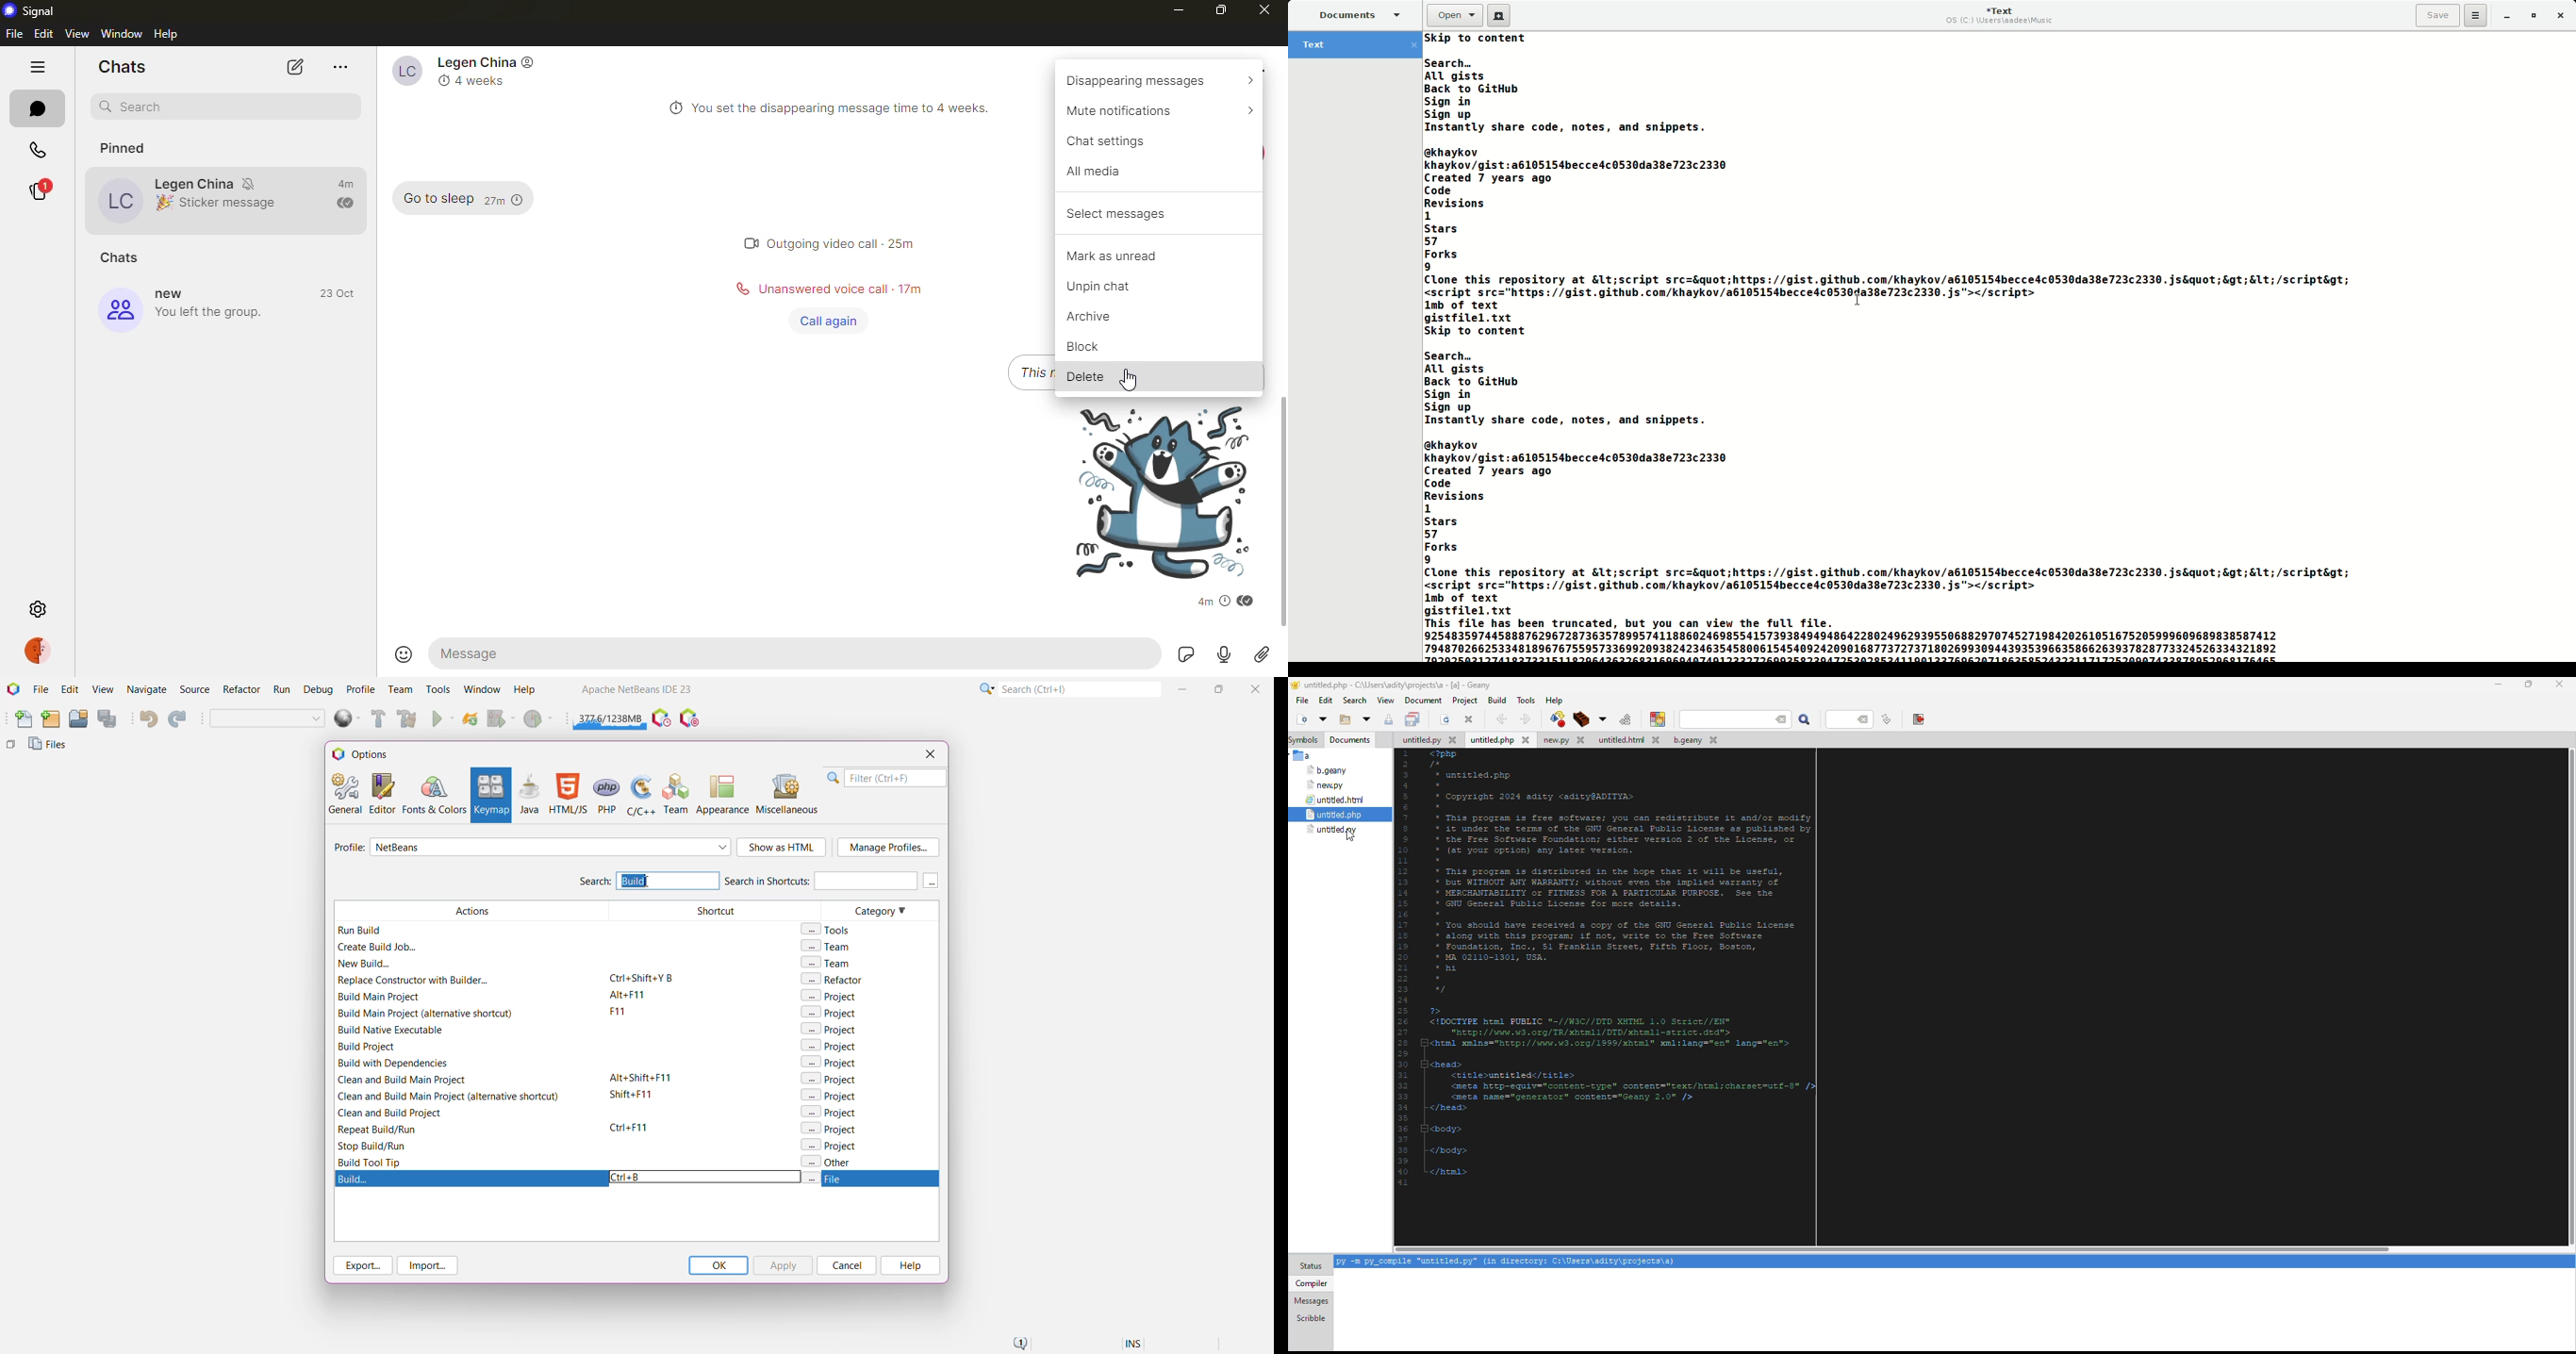 The width and height of the screenshot is (2576, 1372). Describe the element at coordinates (710, 1035) in the screenshot. I see `Shortcut` at that location.